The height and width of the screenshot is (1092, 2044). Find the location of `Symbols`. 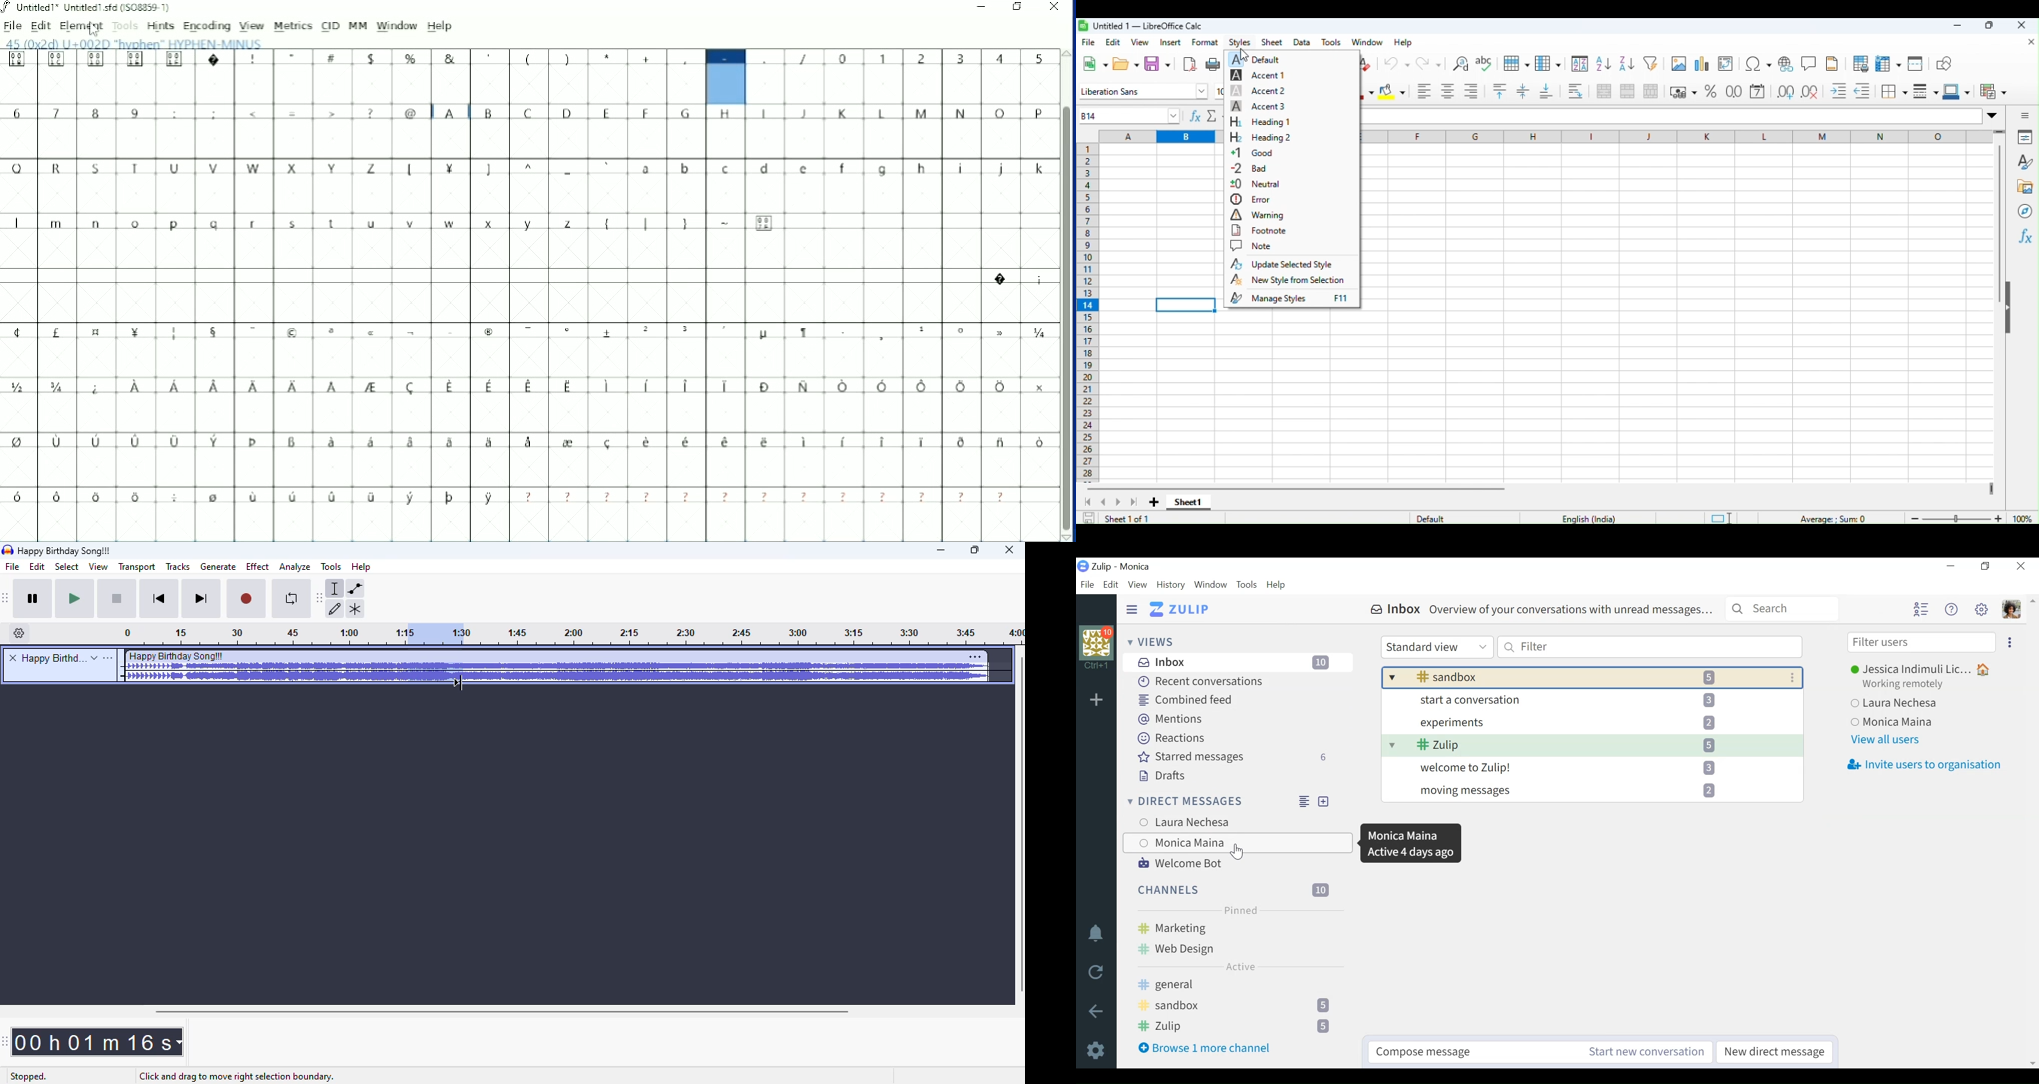

Symbols is located at coordinates (528, 333).